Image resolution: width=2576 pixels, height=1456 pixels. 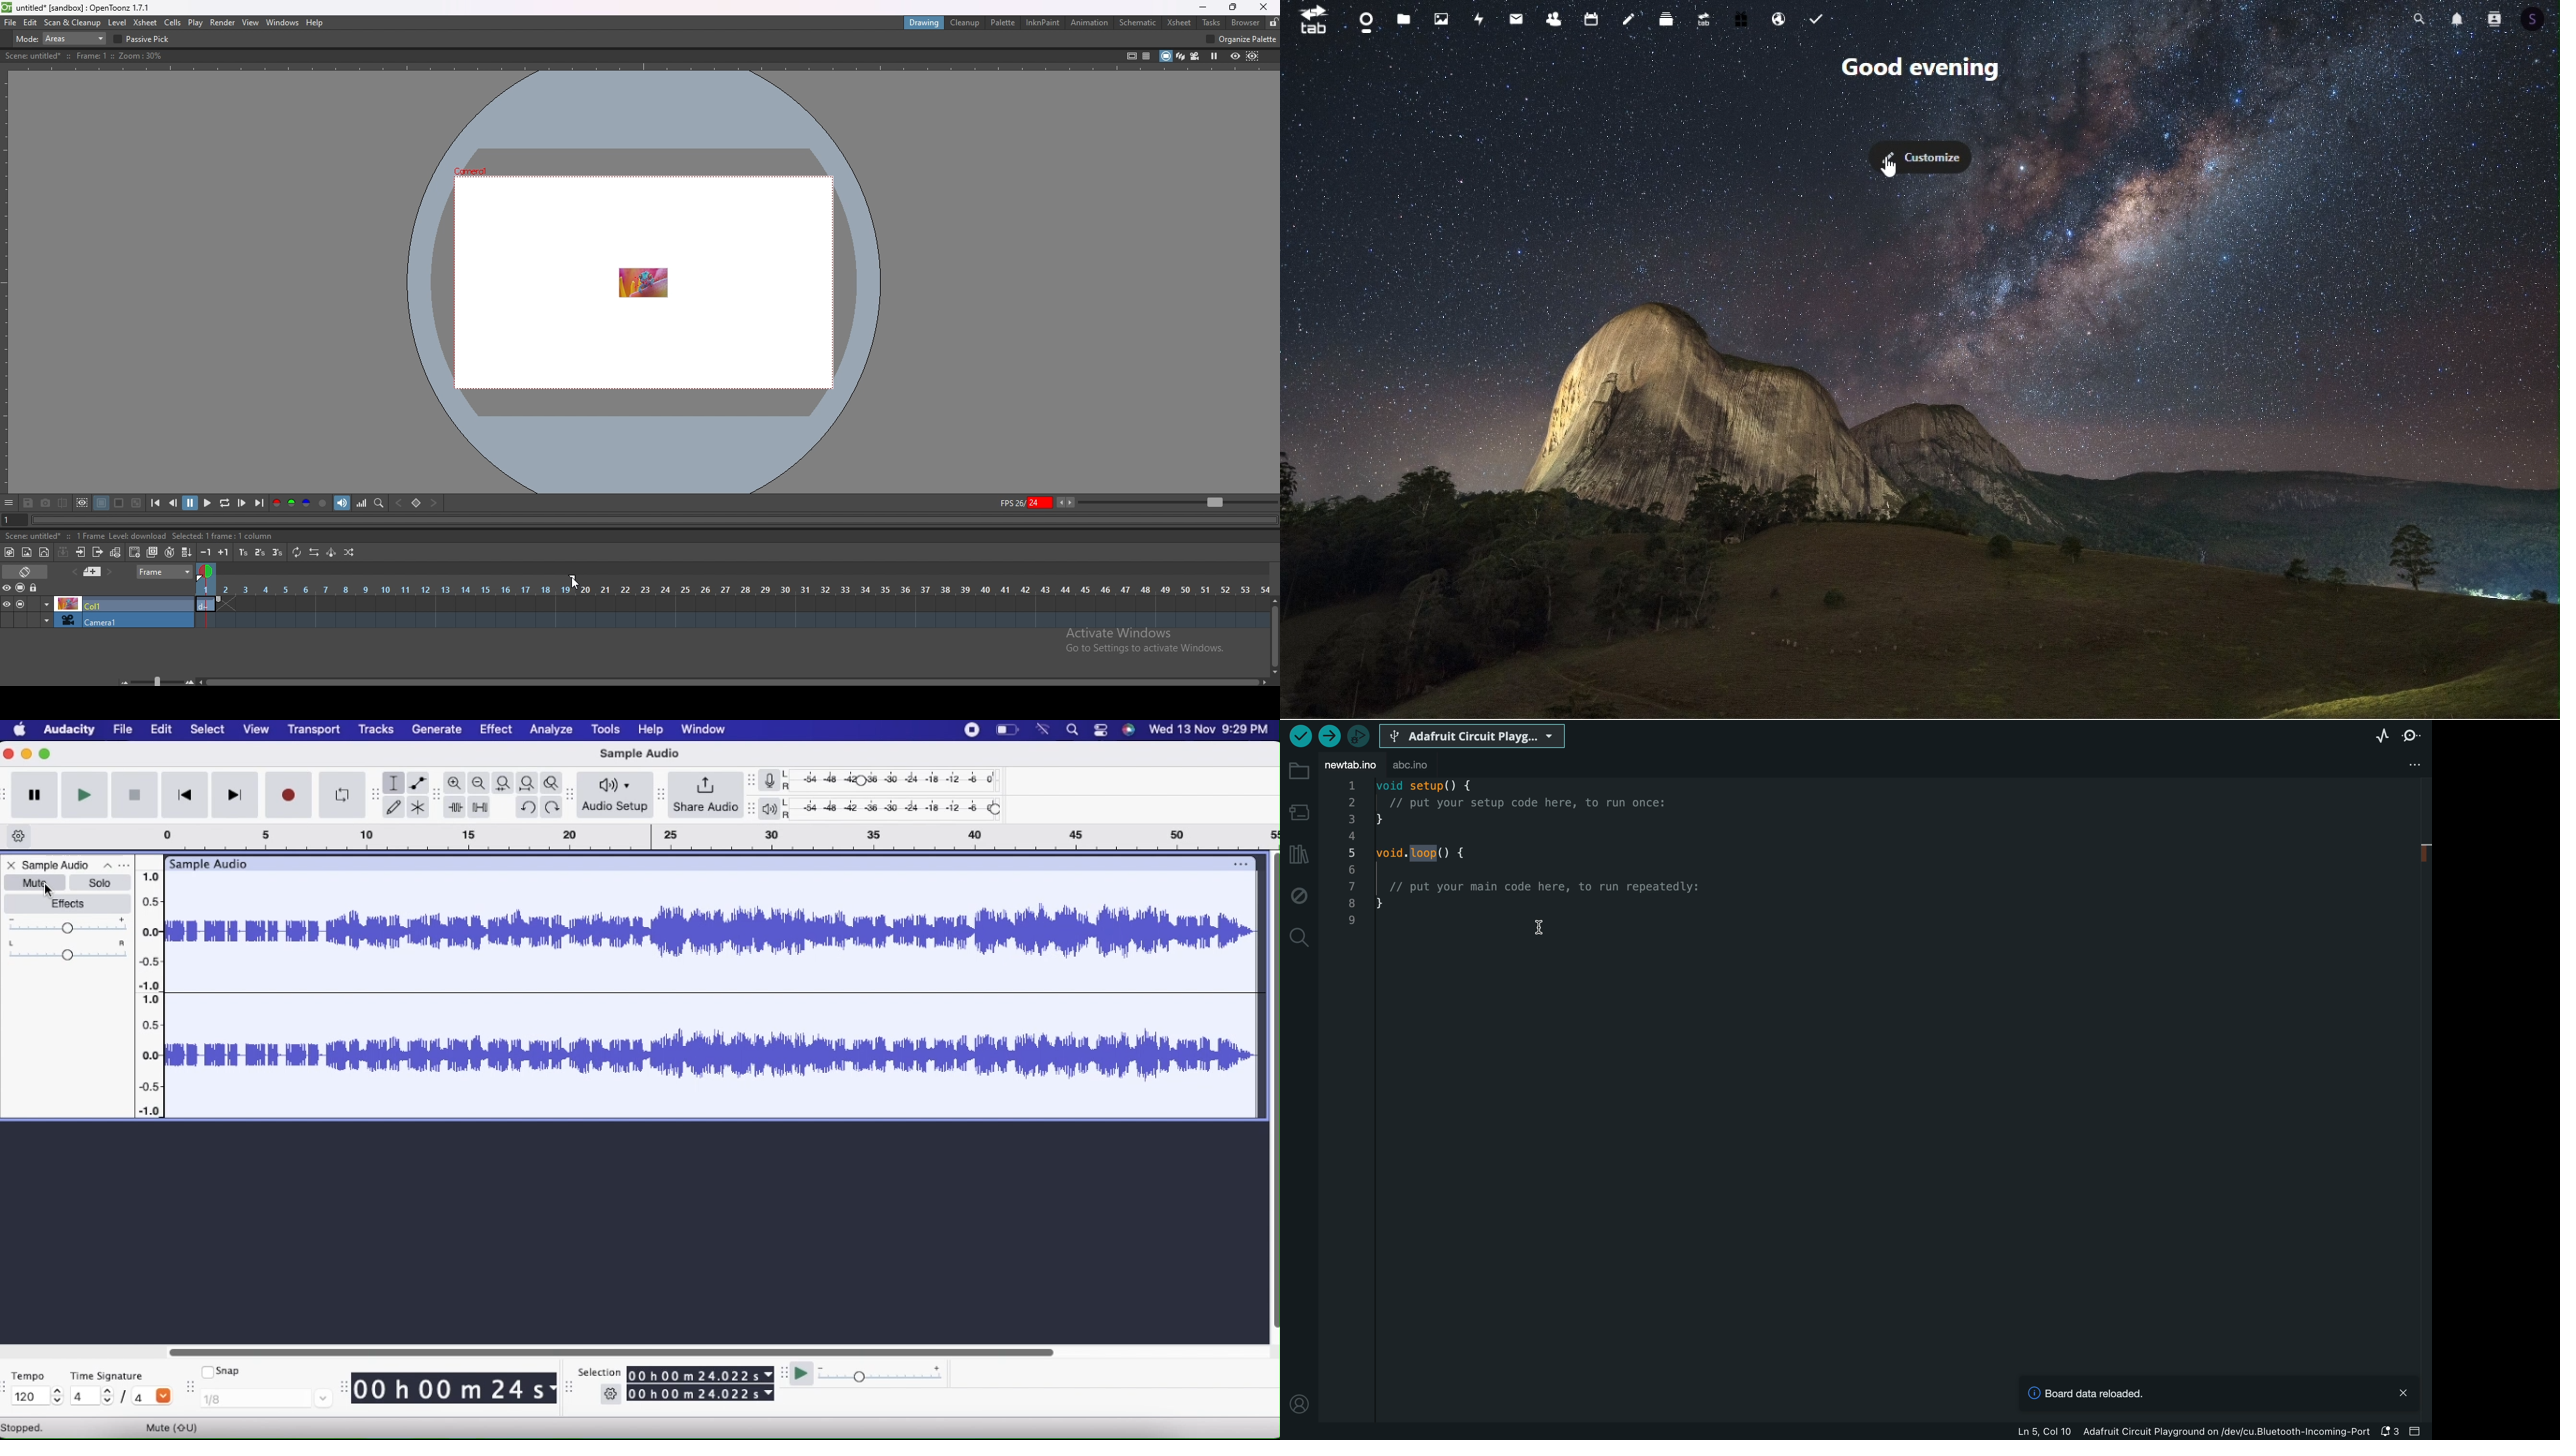 What do you see at coordinates (611, 1396) in the screenshot?
I see `Settings` at bounding box center [611, 1396].